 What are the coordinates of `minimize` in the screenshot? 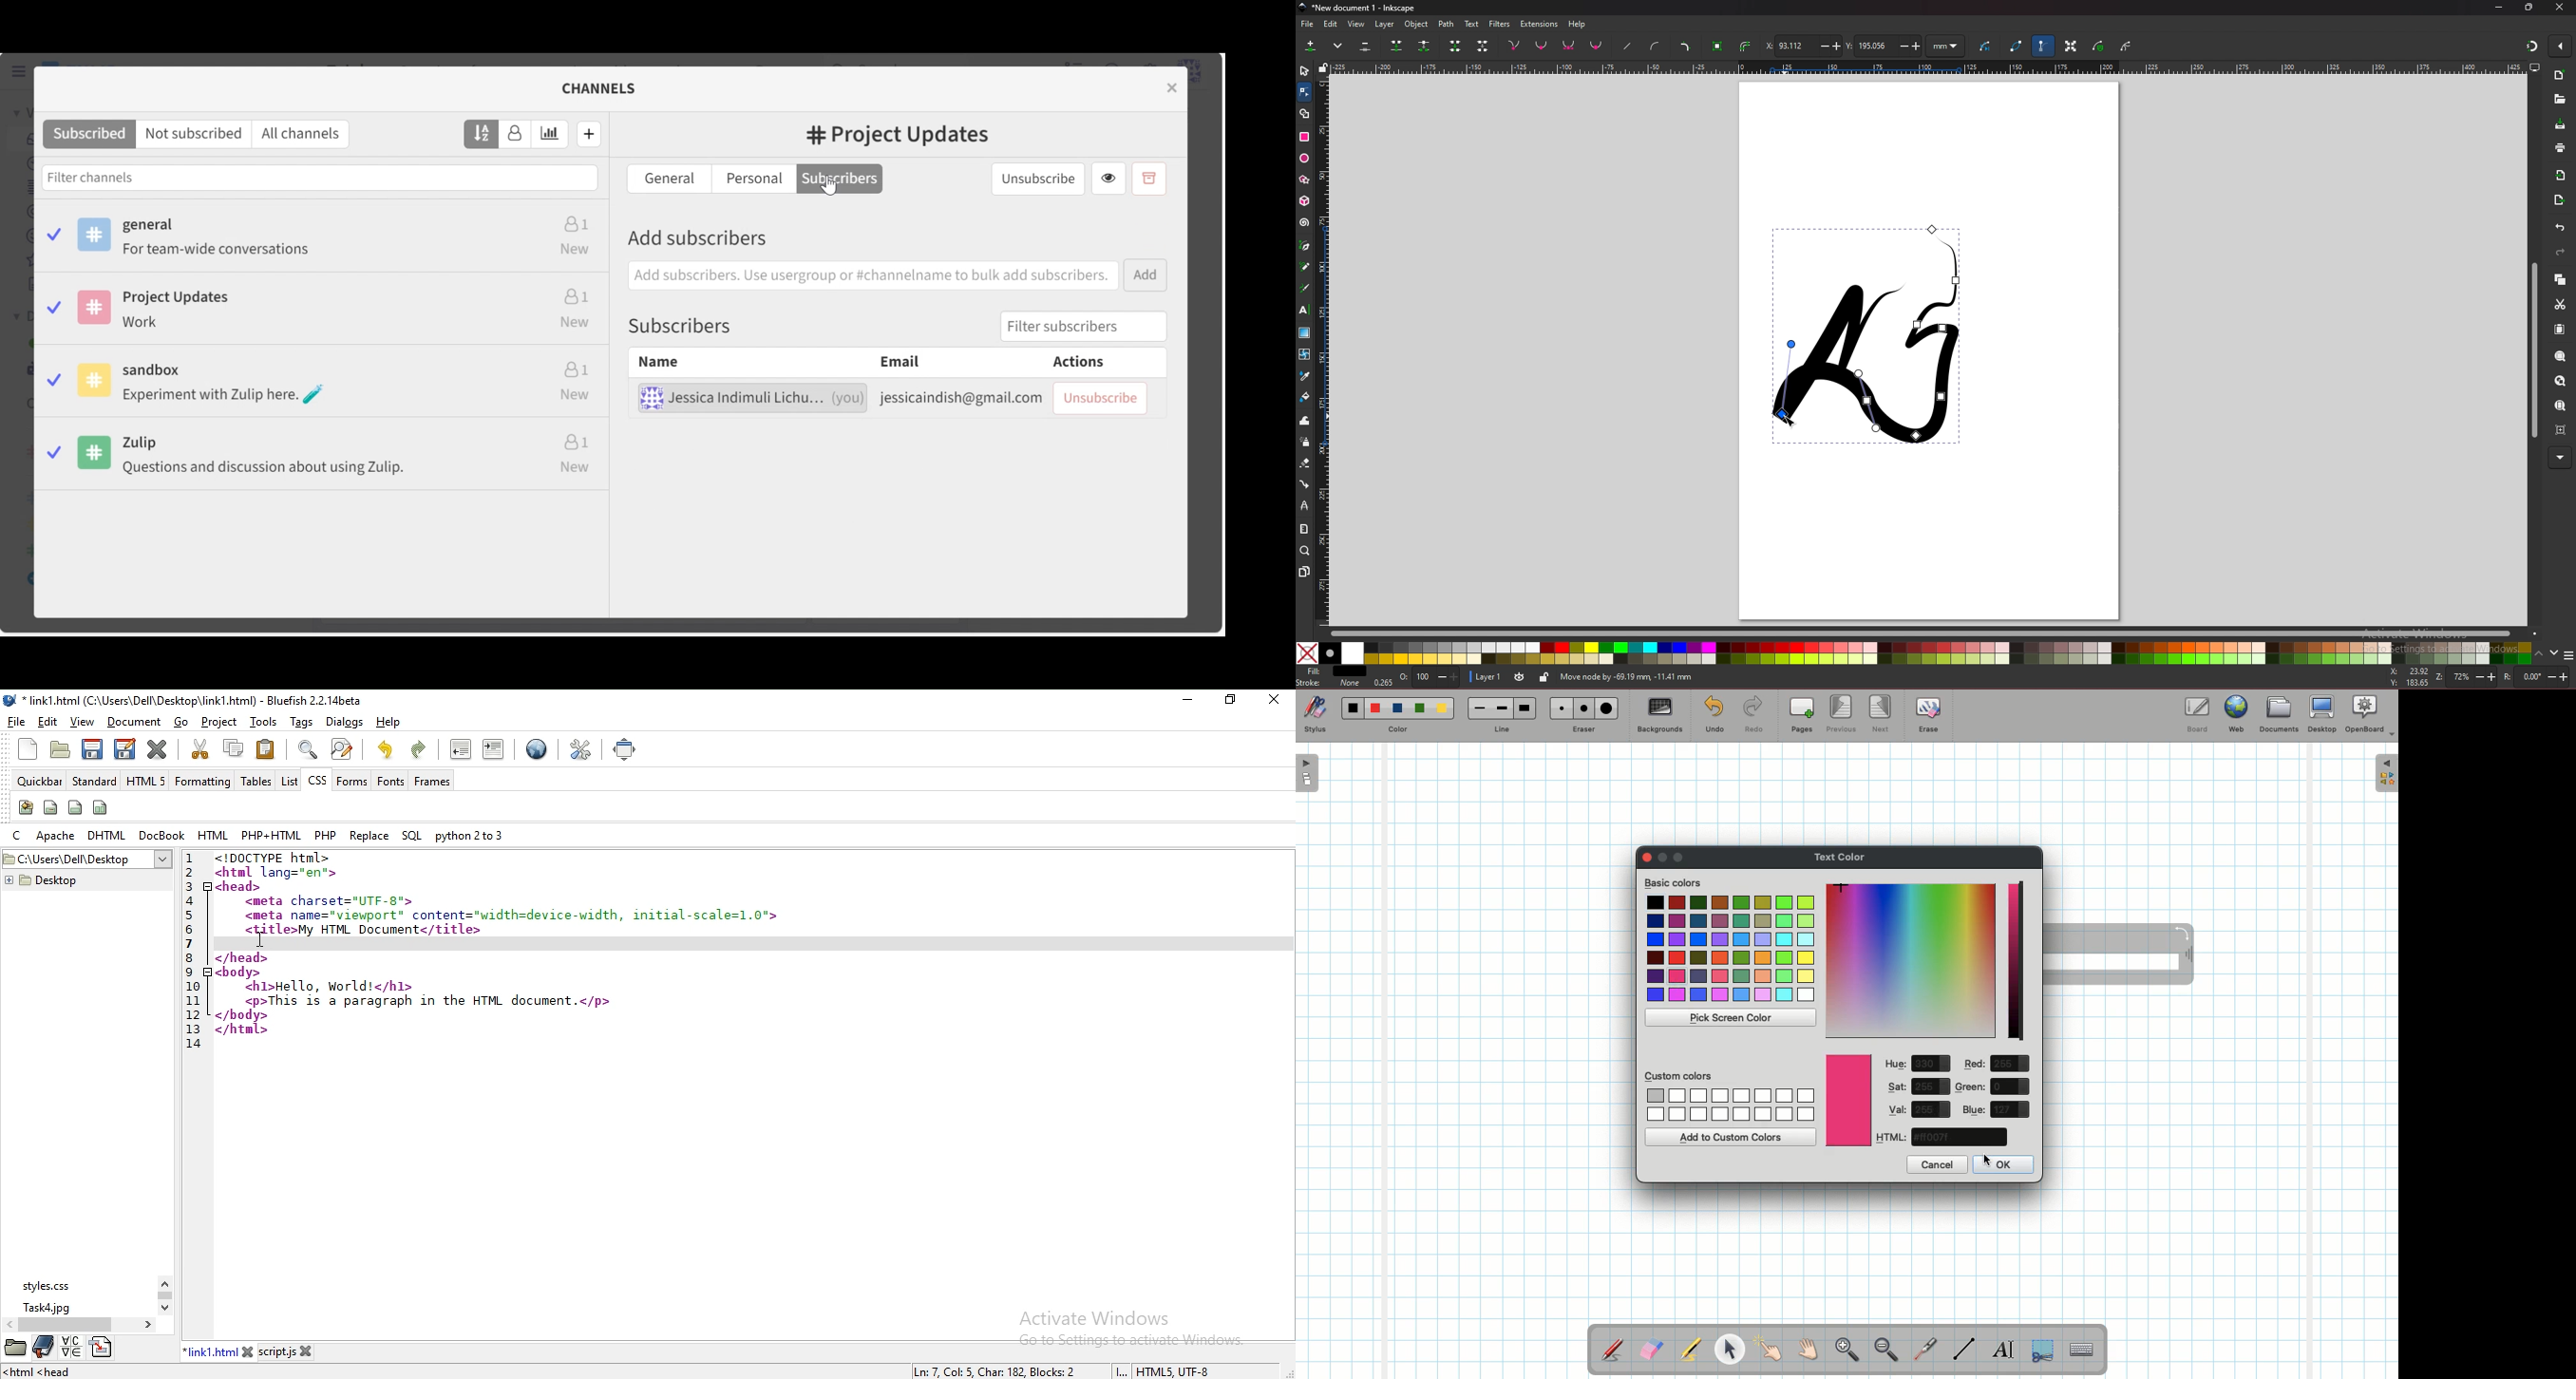 It's located at (1186, 698).